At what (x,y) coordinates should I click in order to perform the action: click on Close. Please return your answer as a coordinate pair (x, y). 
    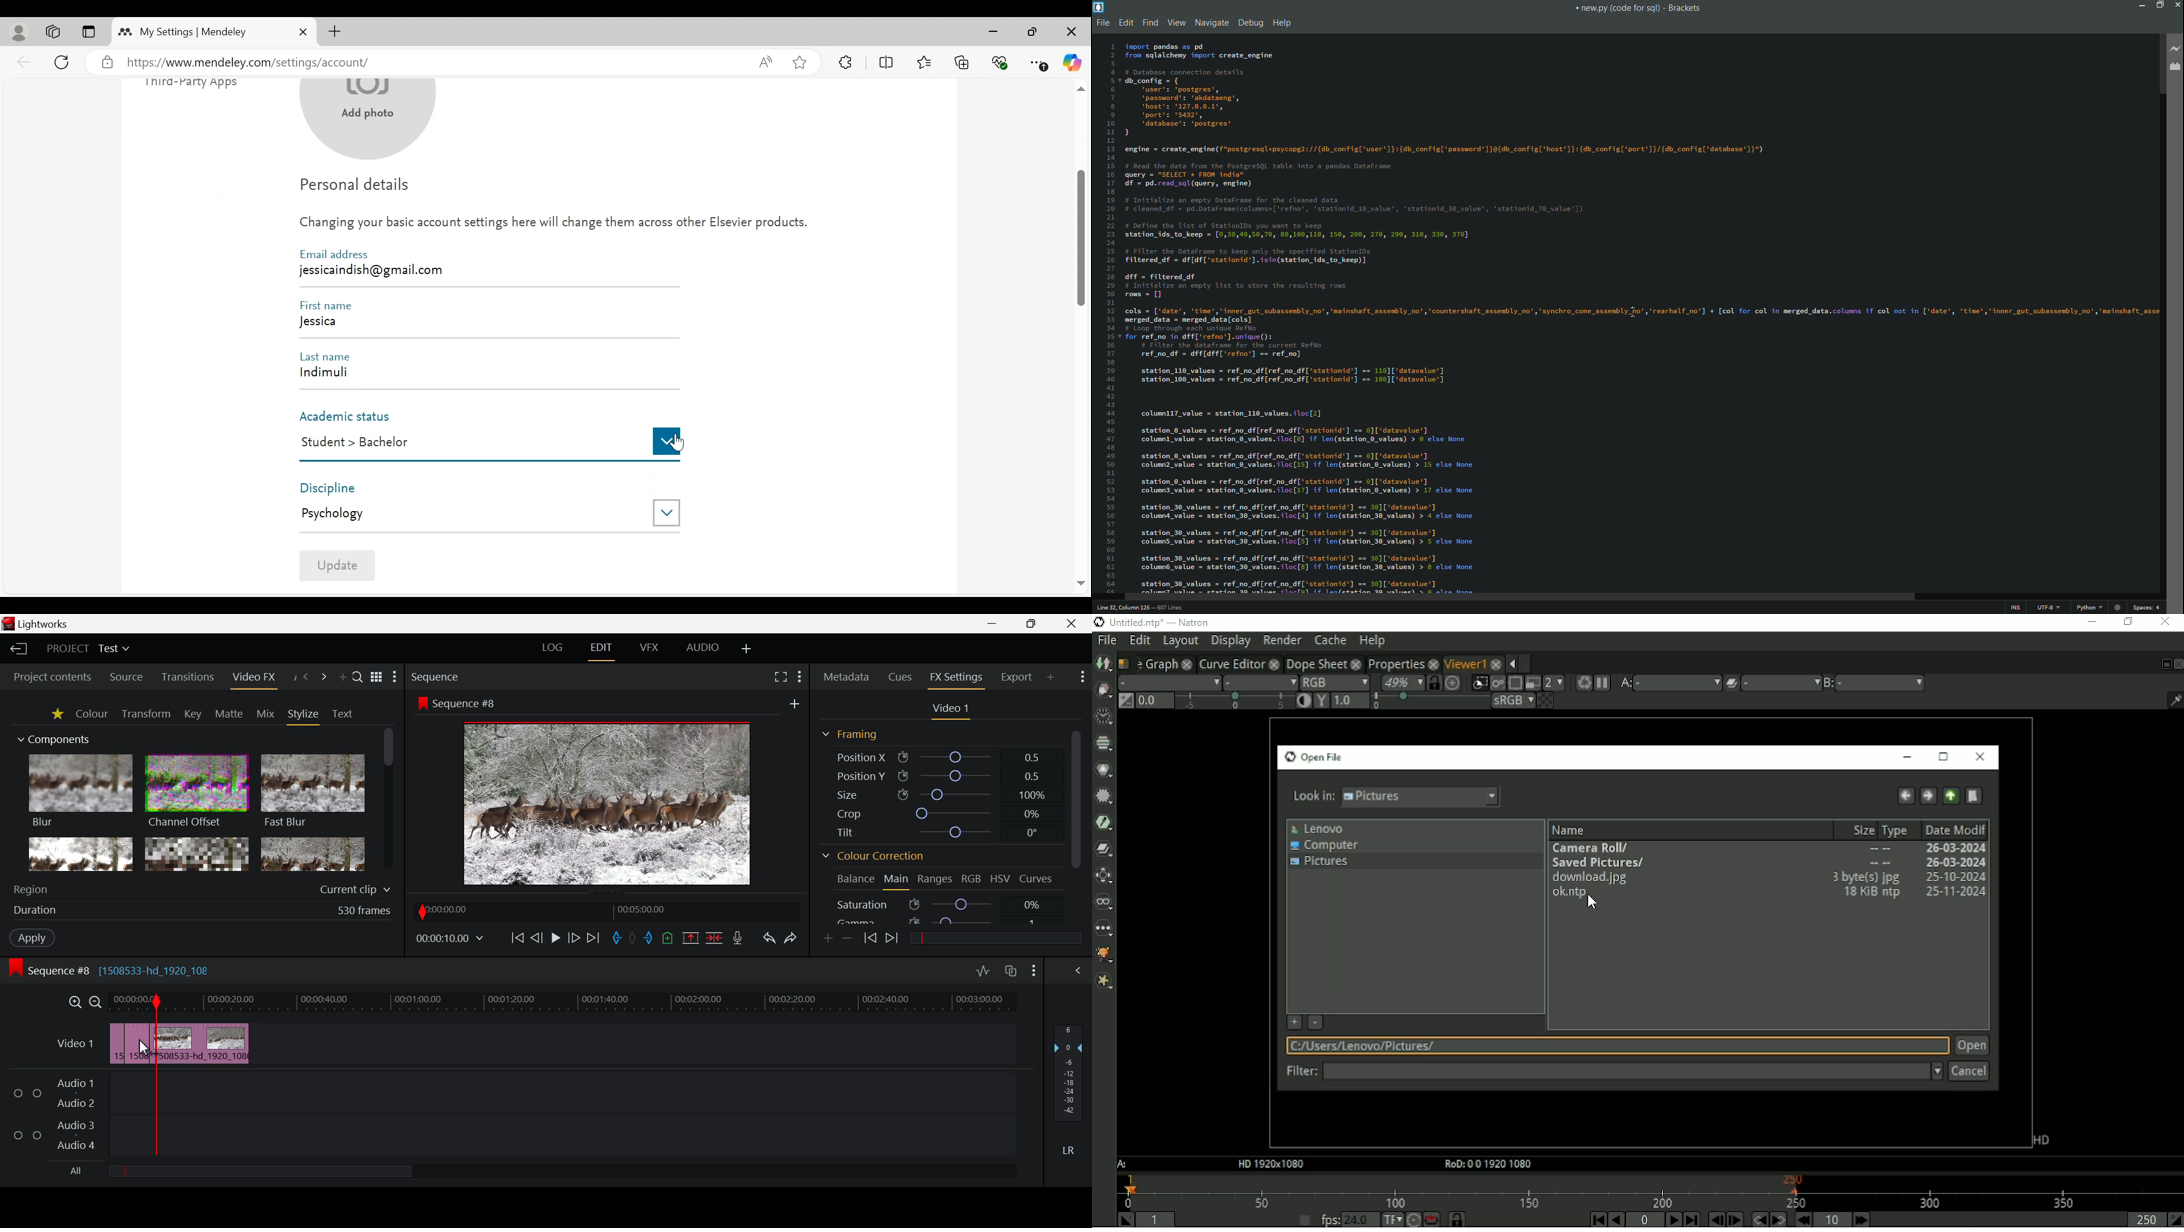
    Looking at the image, I should click on (303, 32).